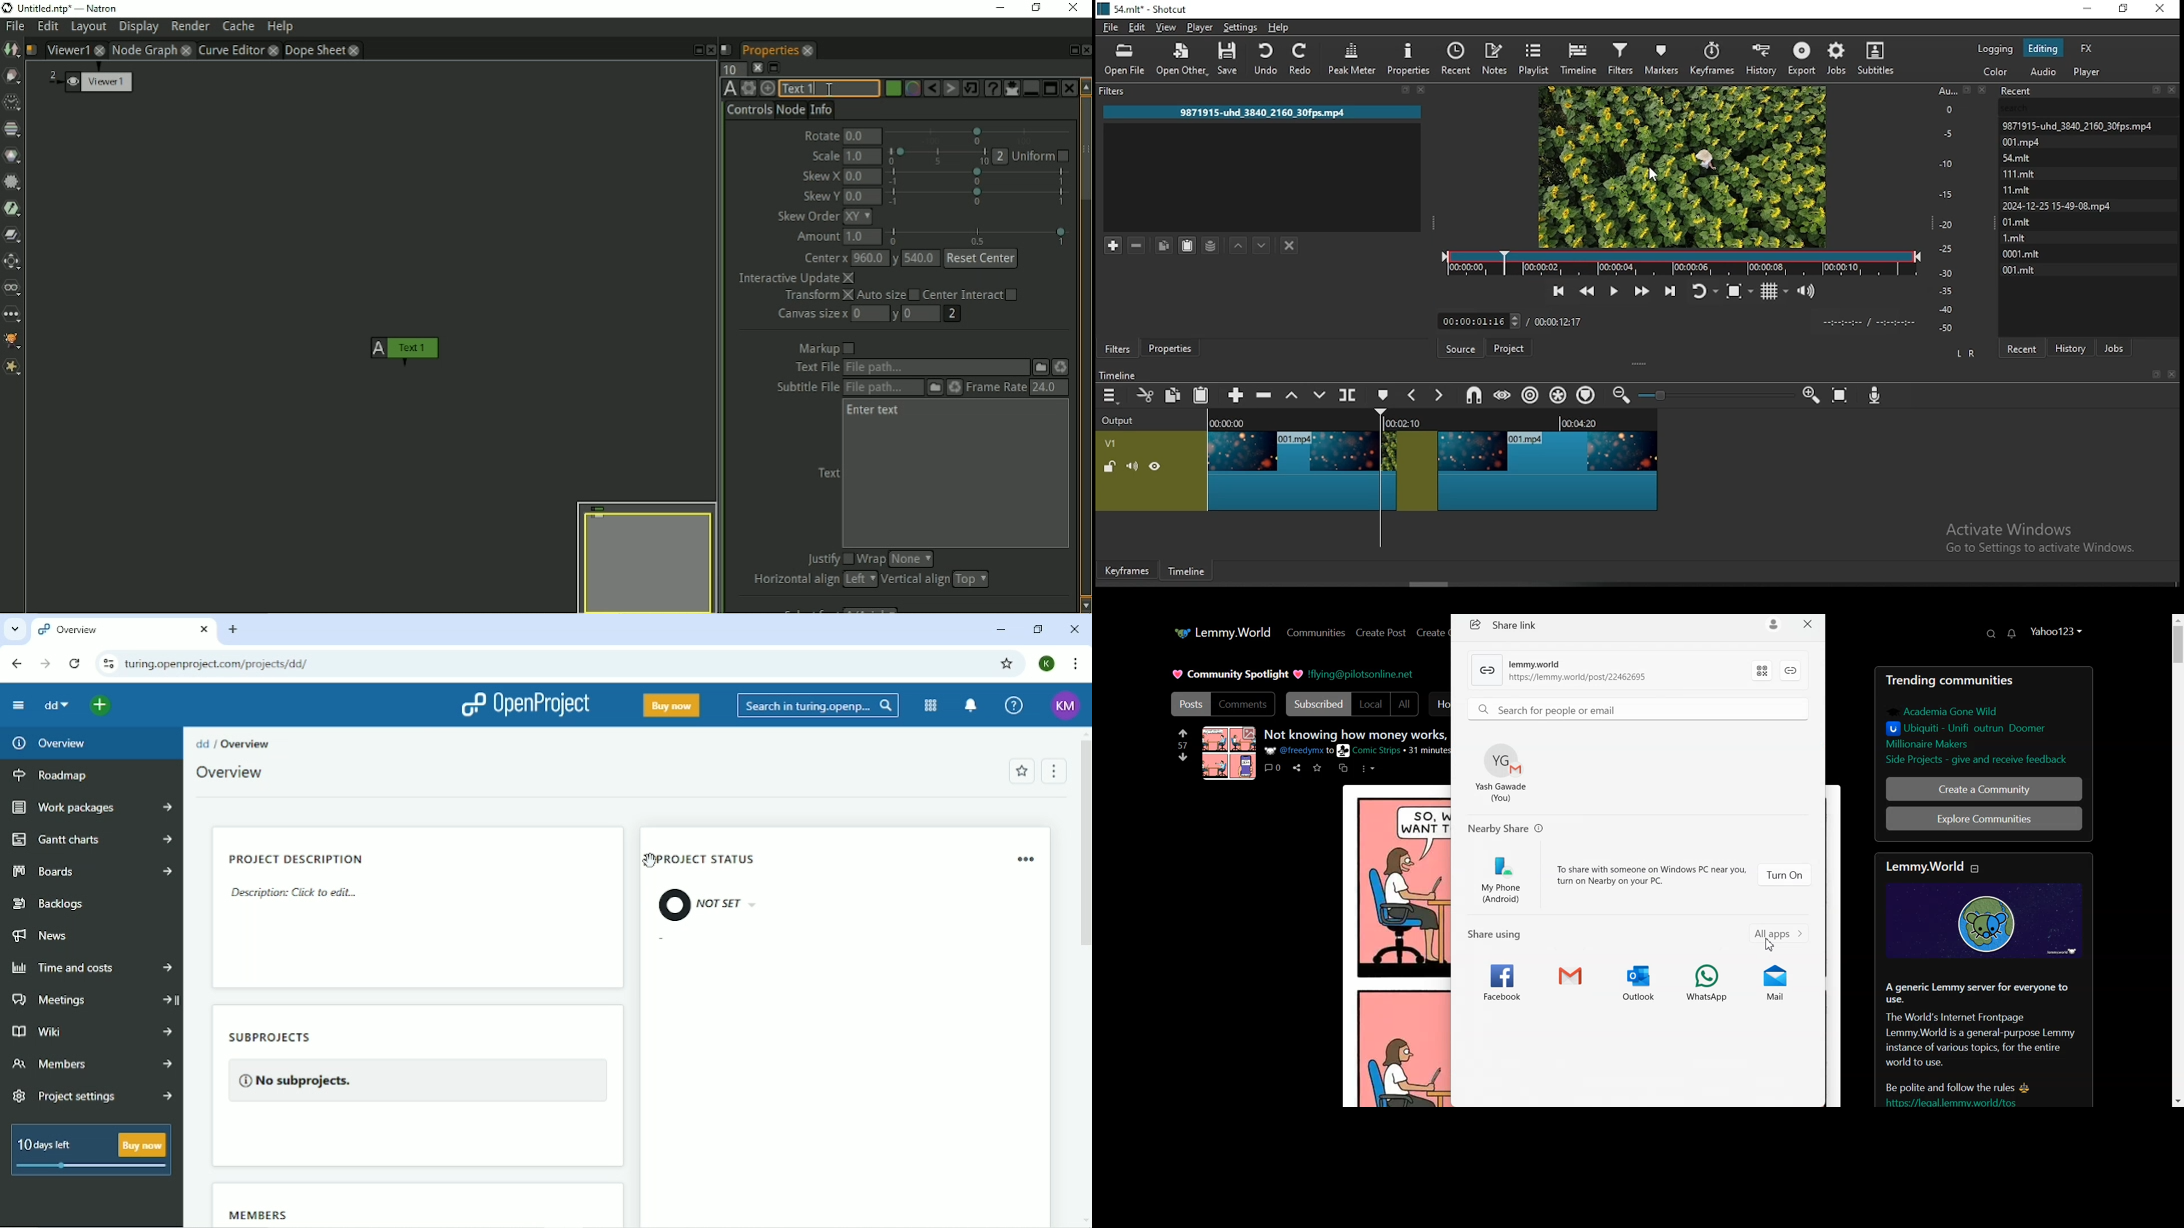 The height and width of the screenshot is (1232, 2184). Describe the element at coordinates (139, 27) in the screenshot. I see `Display` at that location.